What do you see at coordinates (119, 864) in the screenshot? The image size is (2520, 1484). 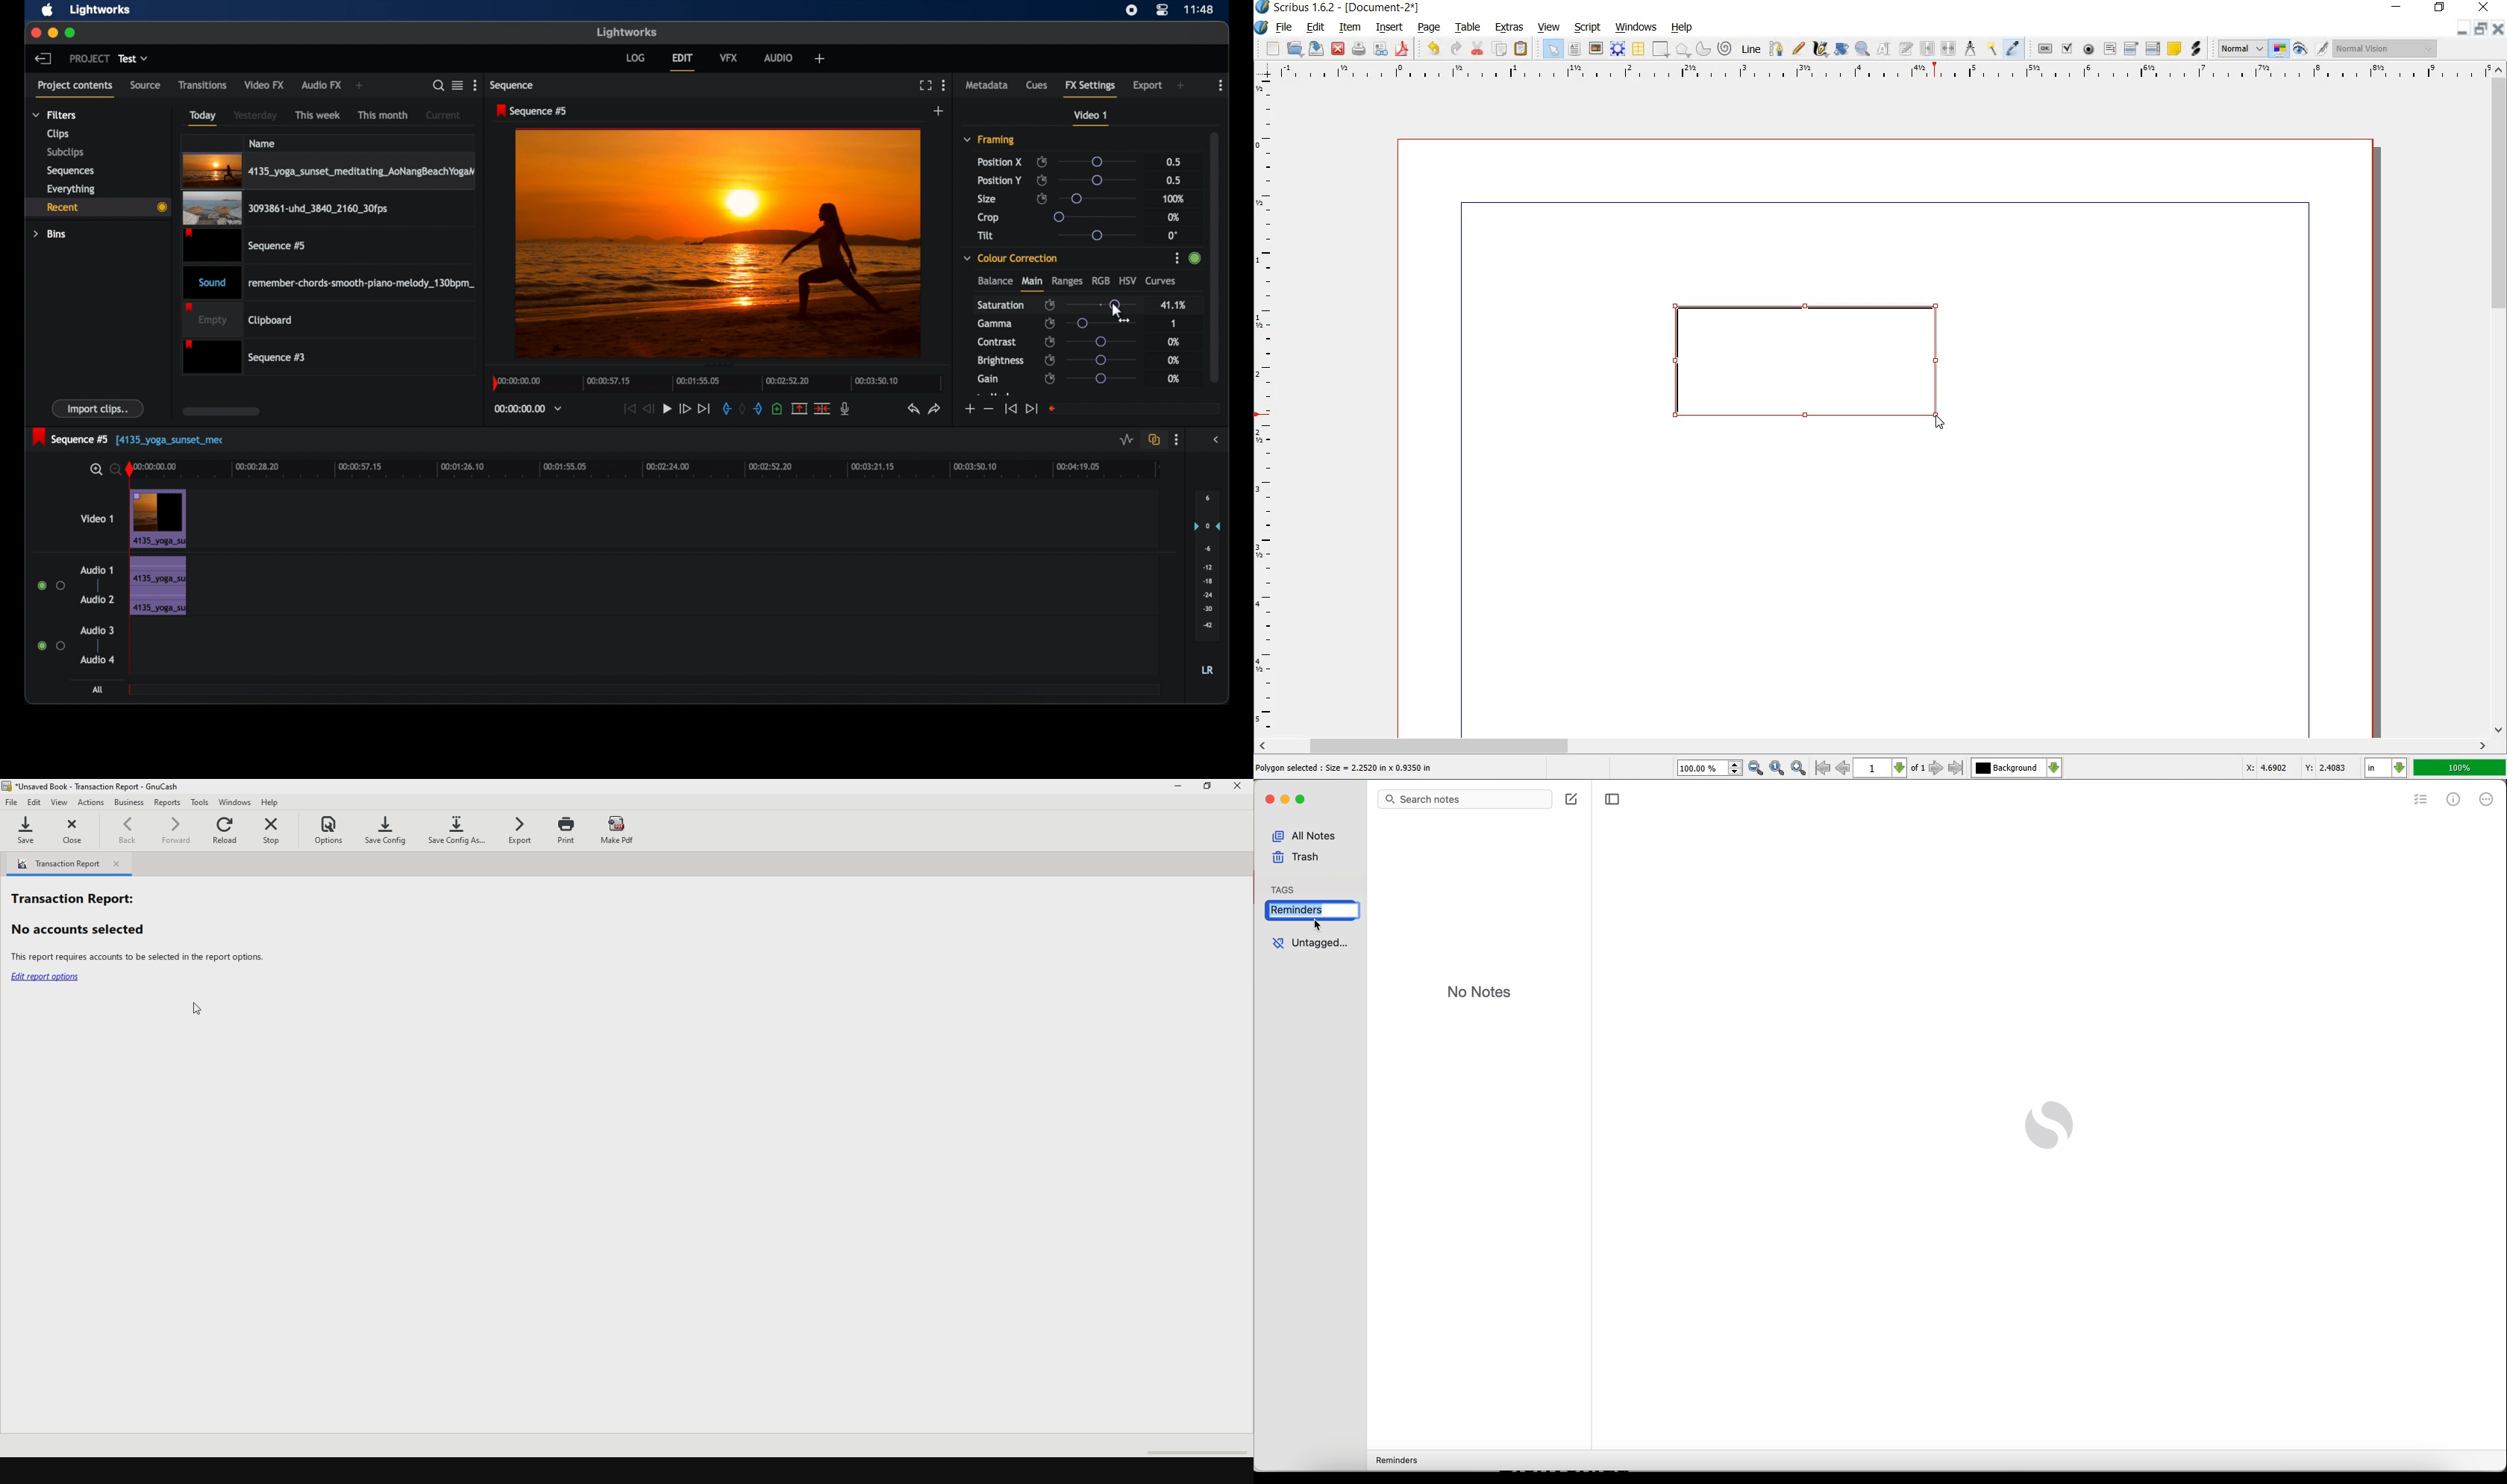 I see `close` at bounding box center [119, 864].